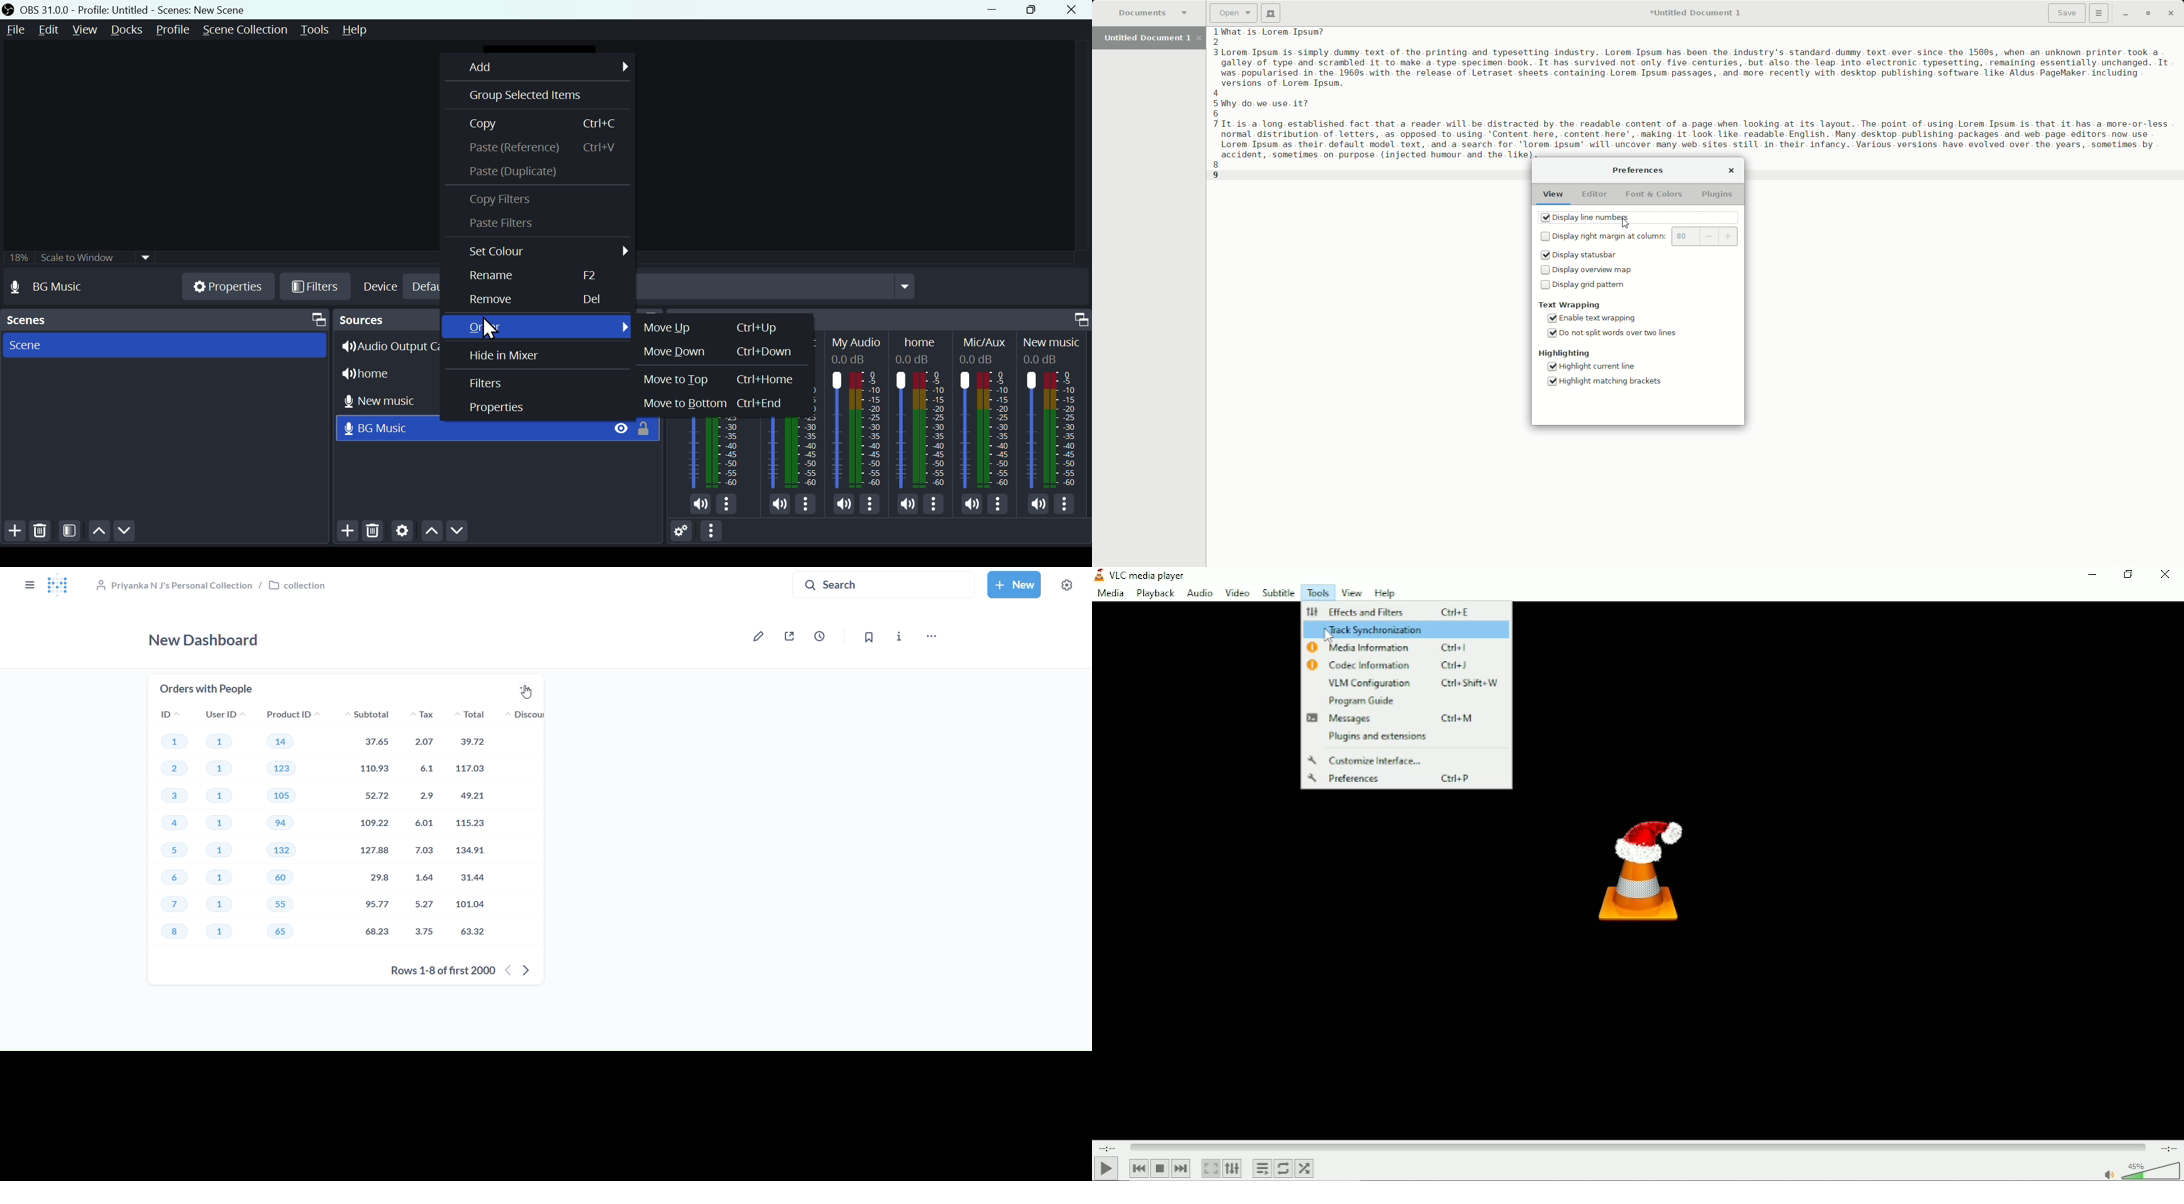  Describe the element at coordinates (648, 428) in the screenshot. I see `Lock / unlock` at that location.